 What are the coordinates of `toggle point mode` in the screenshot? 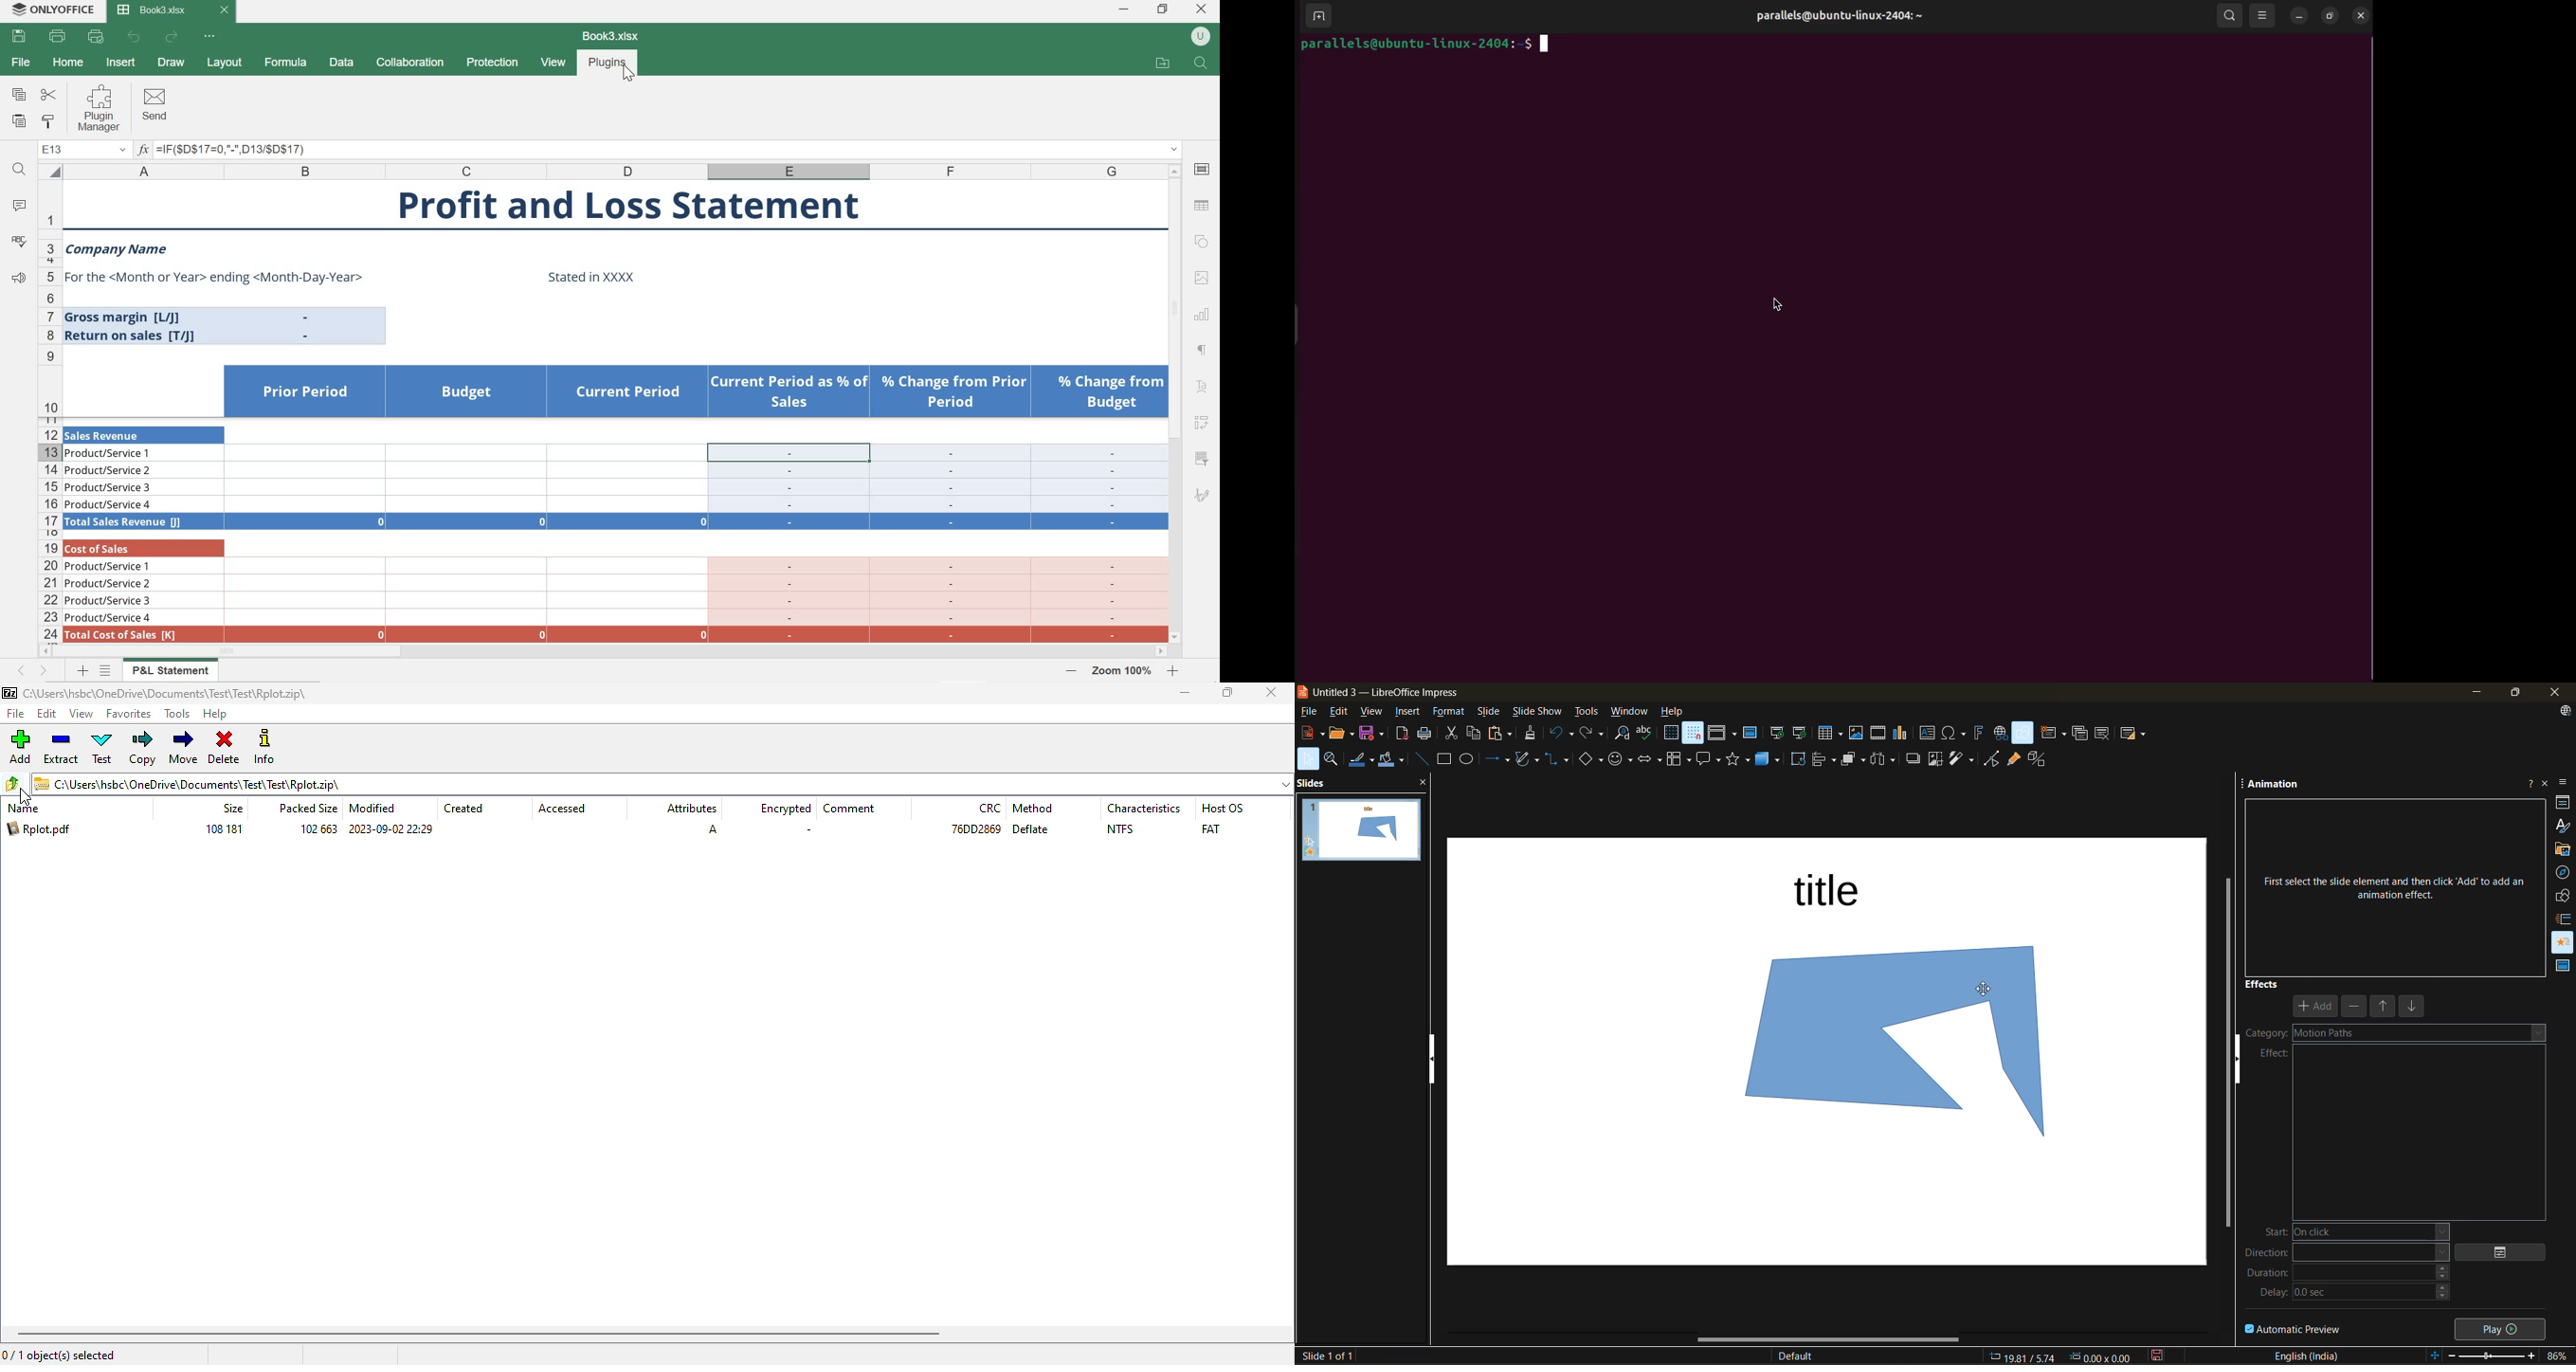 It's located at (1992, 759).